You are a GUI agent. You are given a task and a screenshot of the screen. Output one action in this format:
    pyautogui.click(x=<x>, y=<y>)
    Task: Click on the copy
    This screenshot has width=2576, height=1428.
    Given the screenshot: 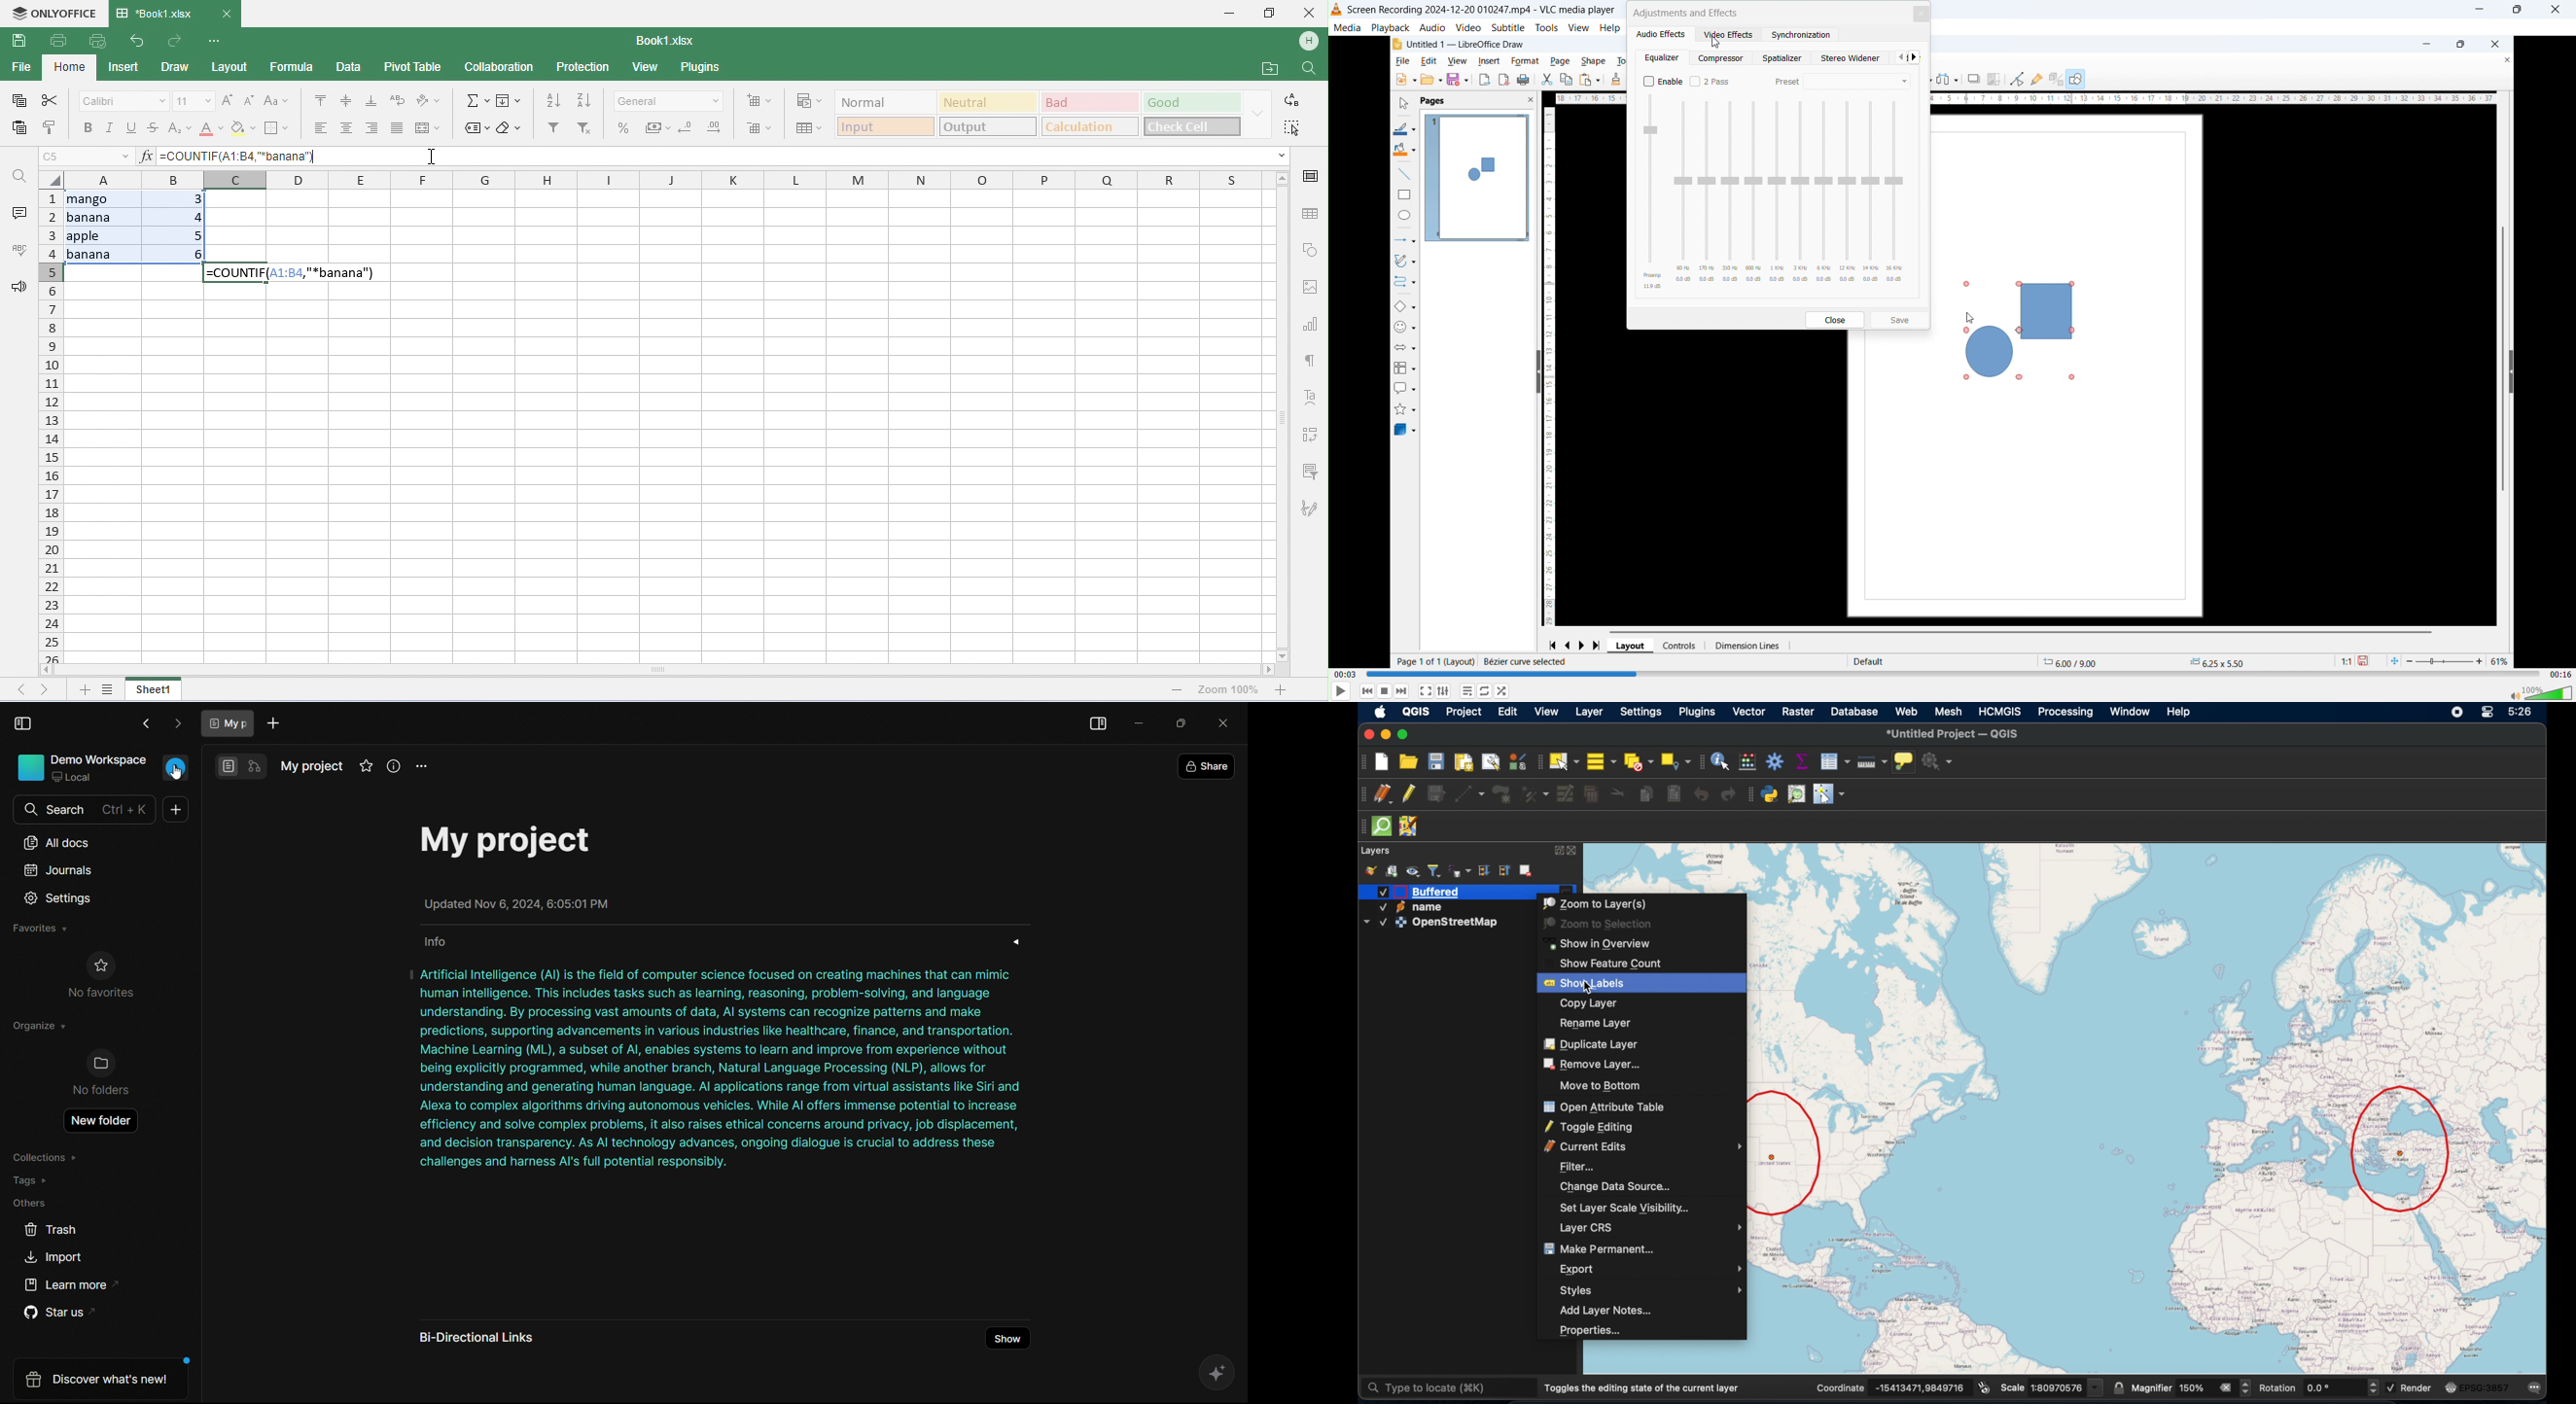 What is the action you would take?
    pyautogui.click(x=19, y=101)
    